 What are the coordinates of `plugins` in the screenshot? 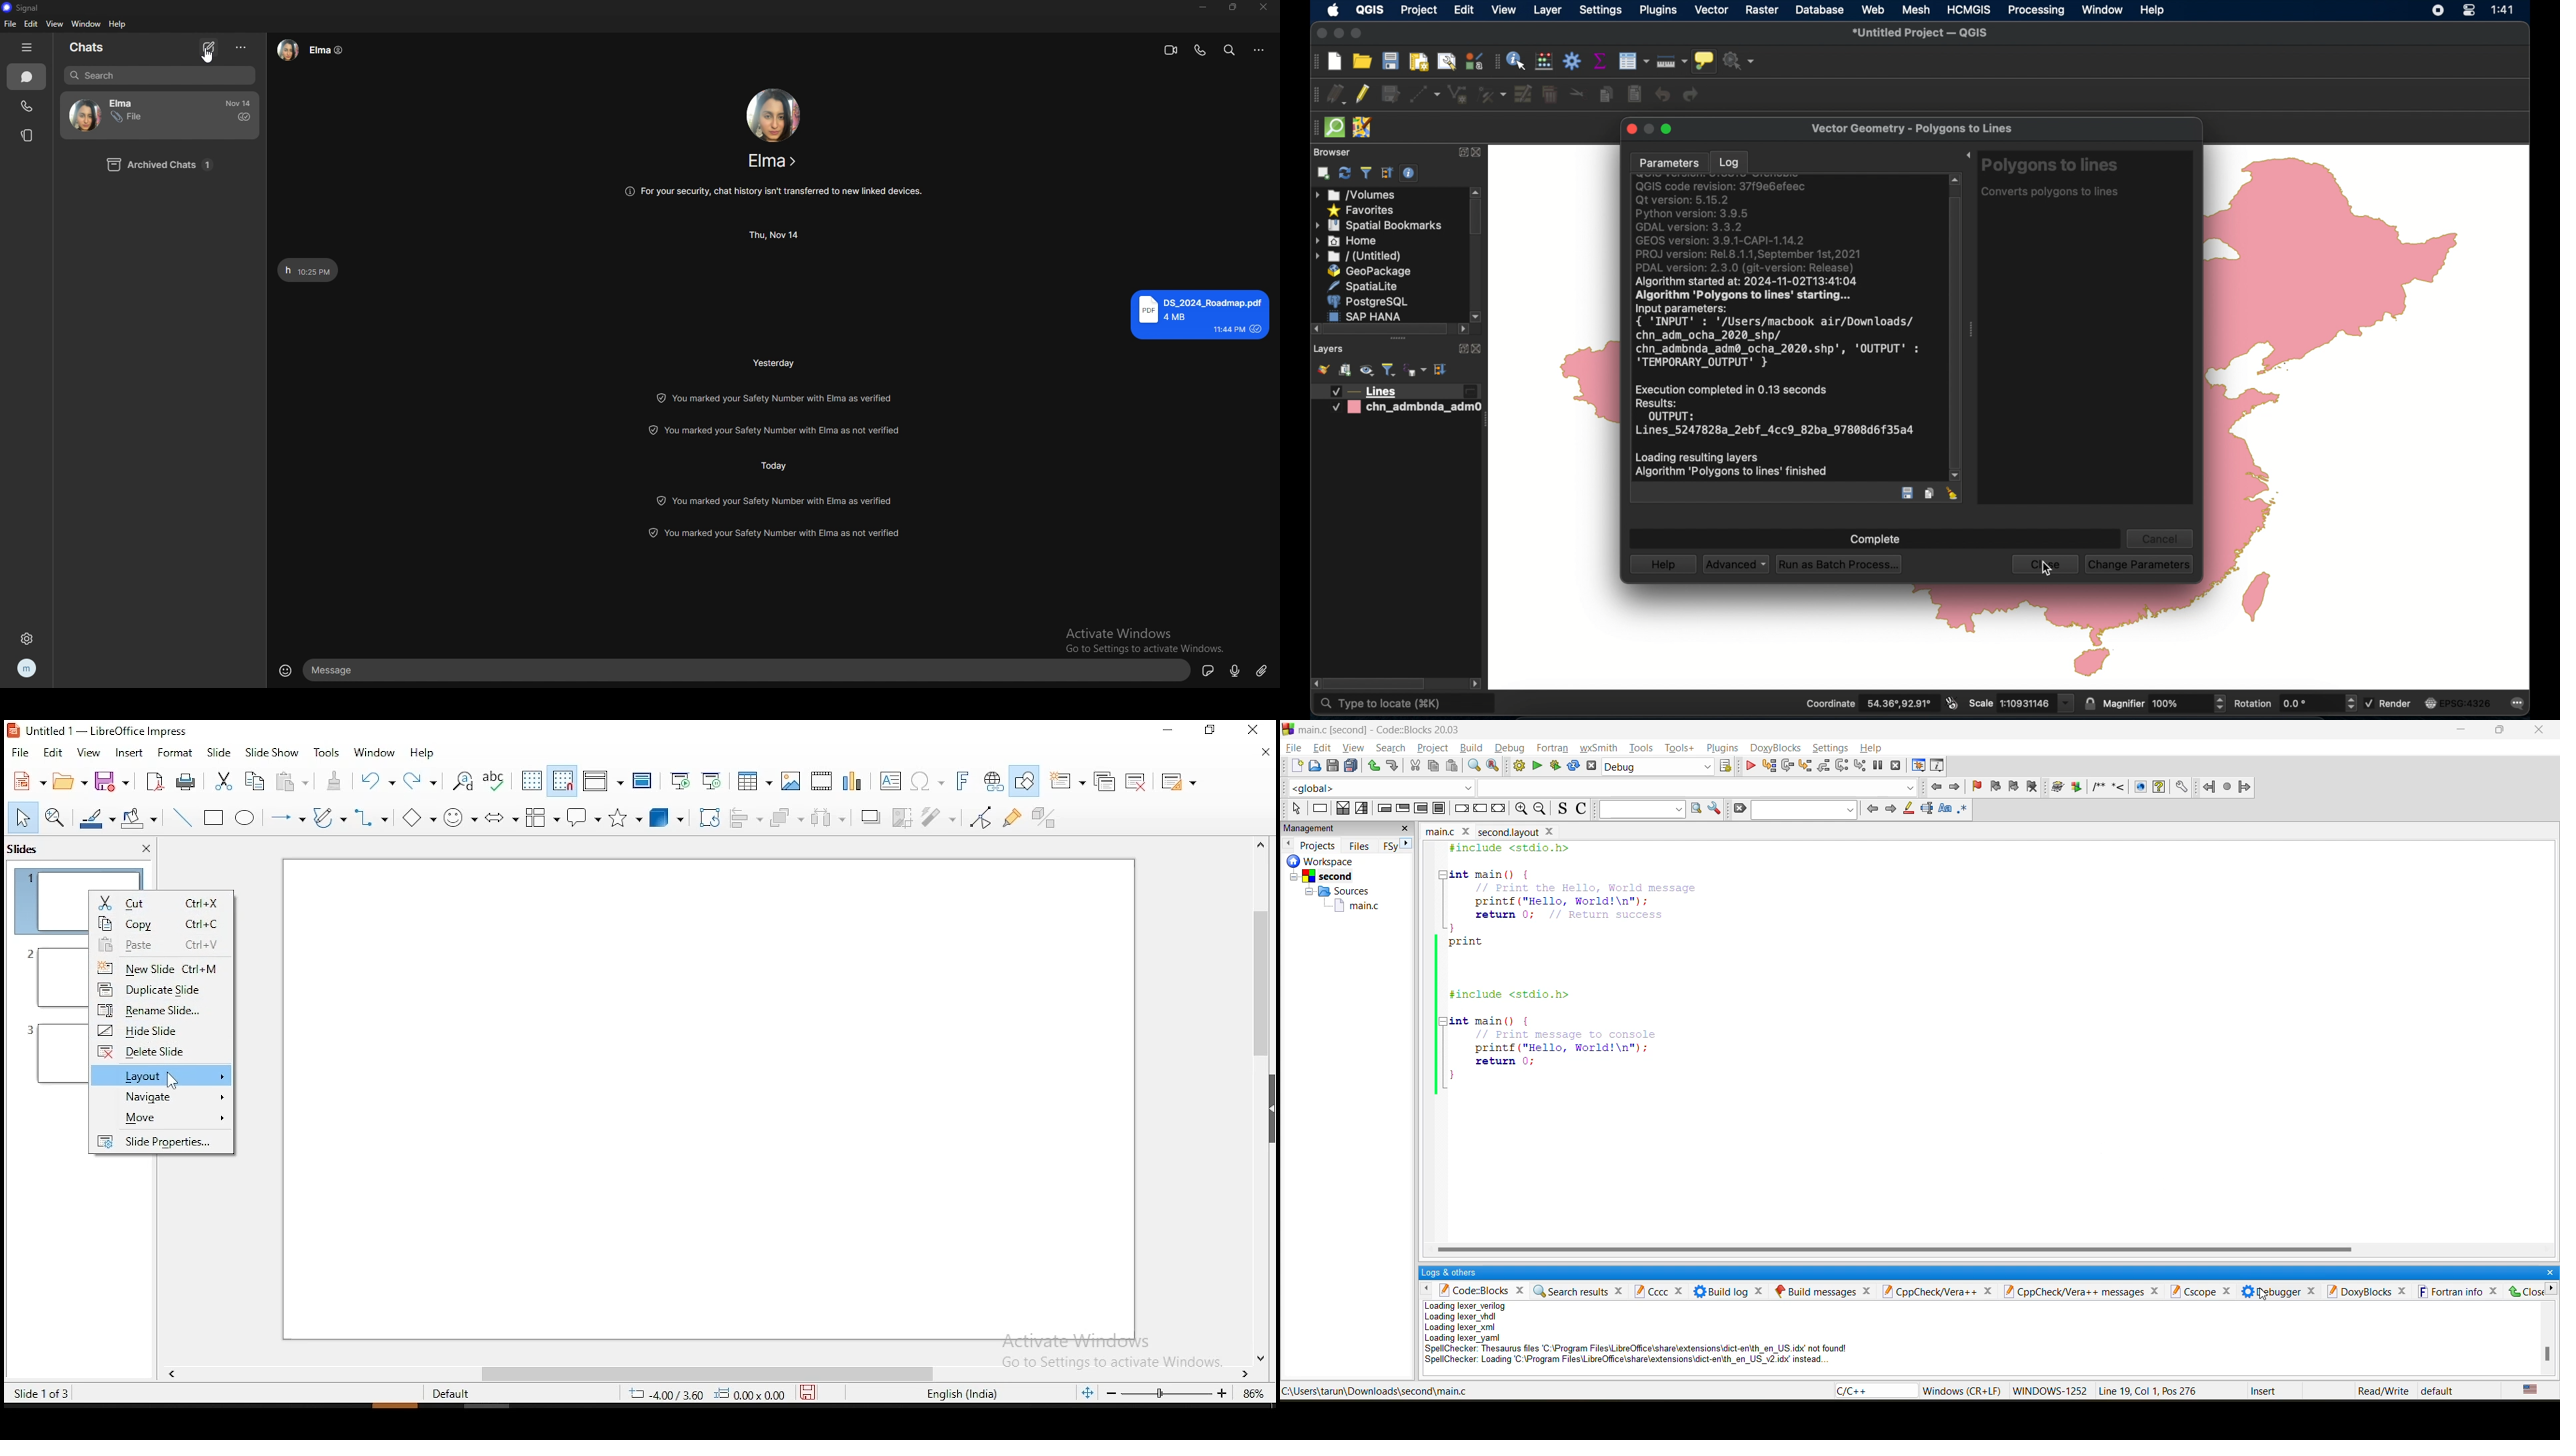 It's located at (1723, 748).